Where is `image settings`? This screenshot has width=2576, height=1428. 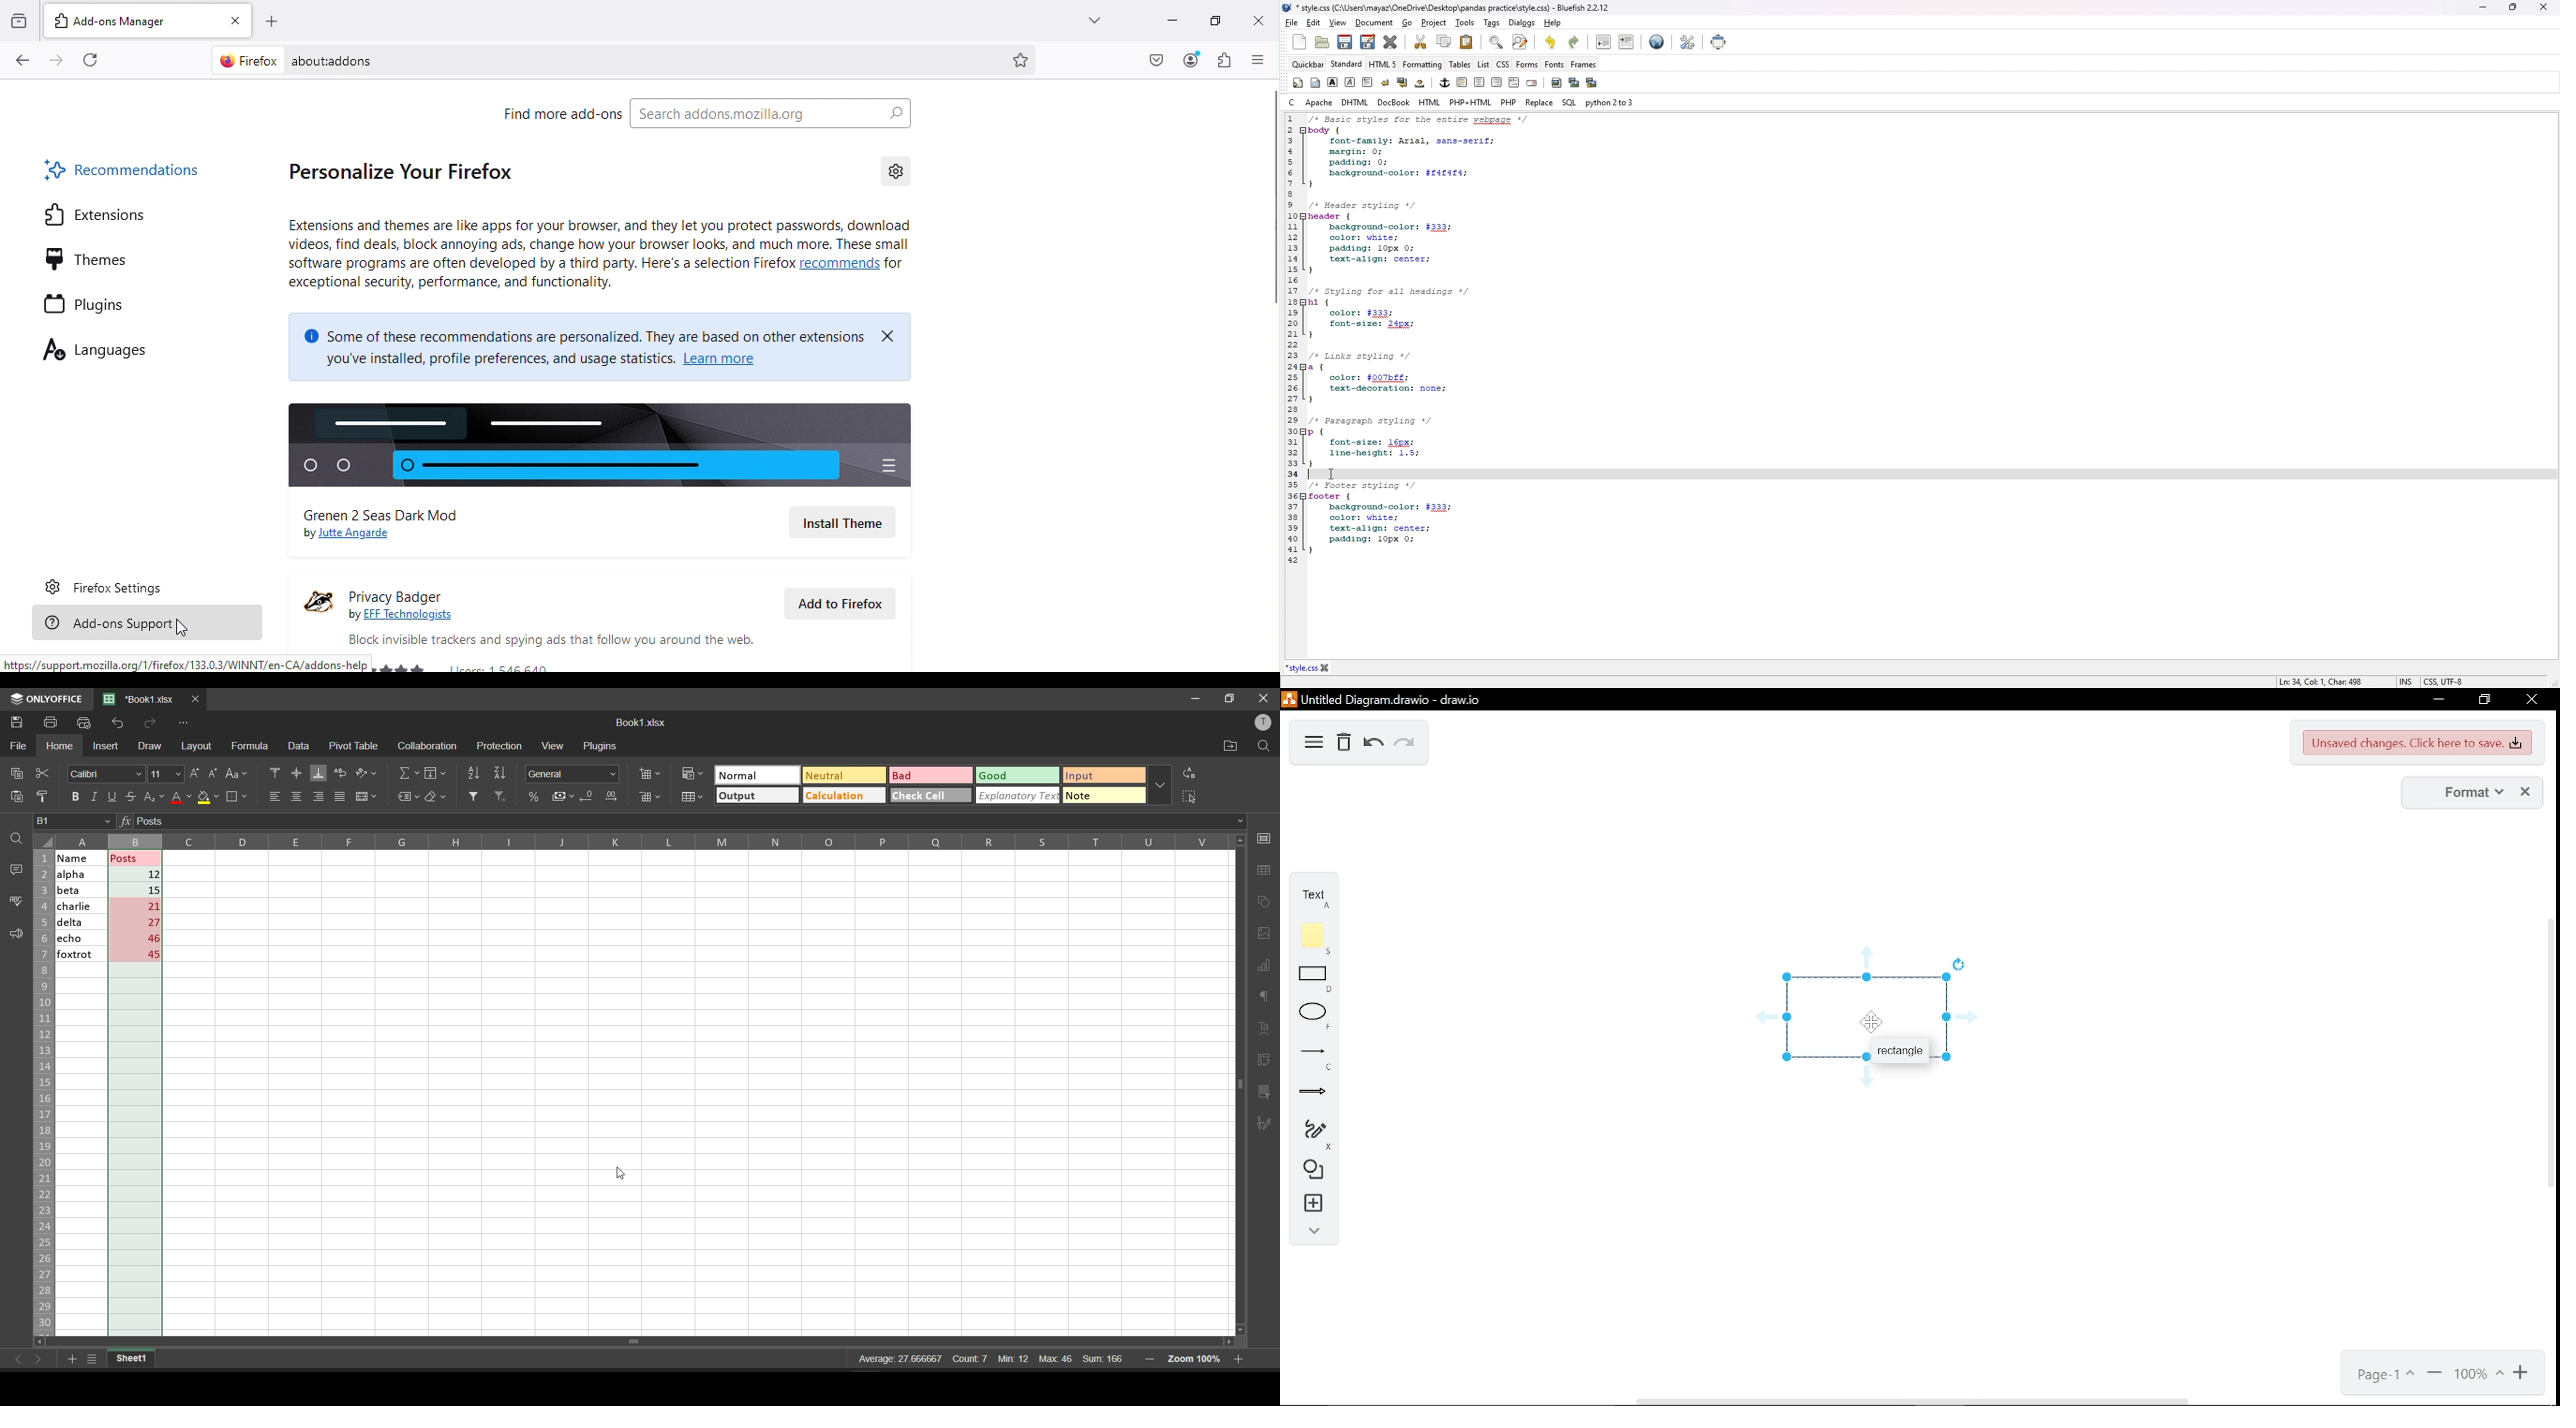 image settings is located at coordinates (1268, 934).